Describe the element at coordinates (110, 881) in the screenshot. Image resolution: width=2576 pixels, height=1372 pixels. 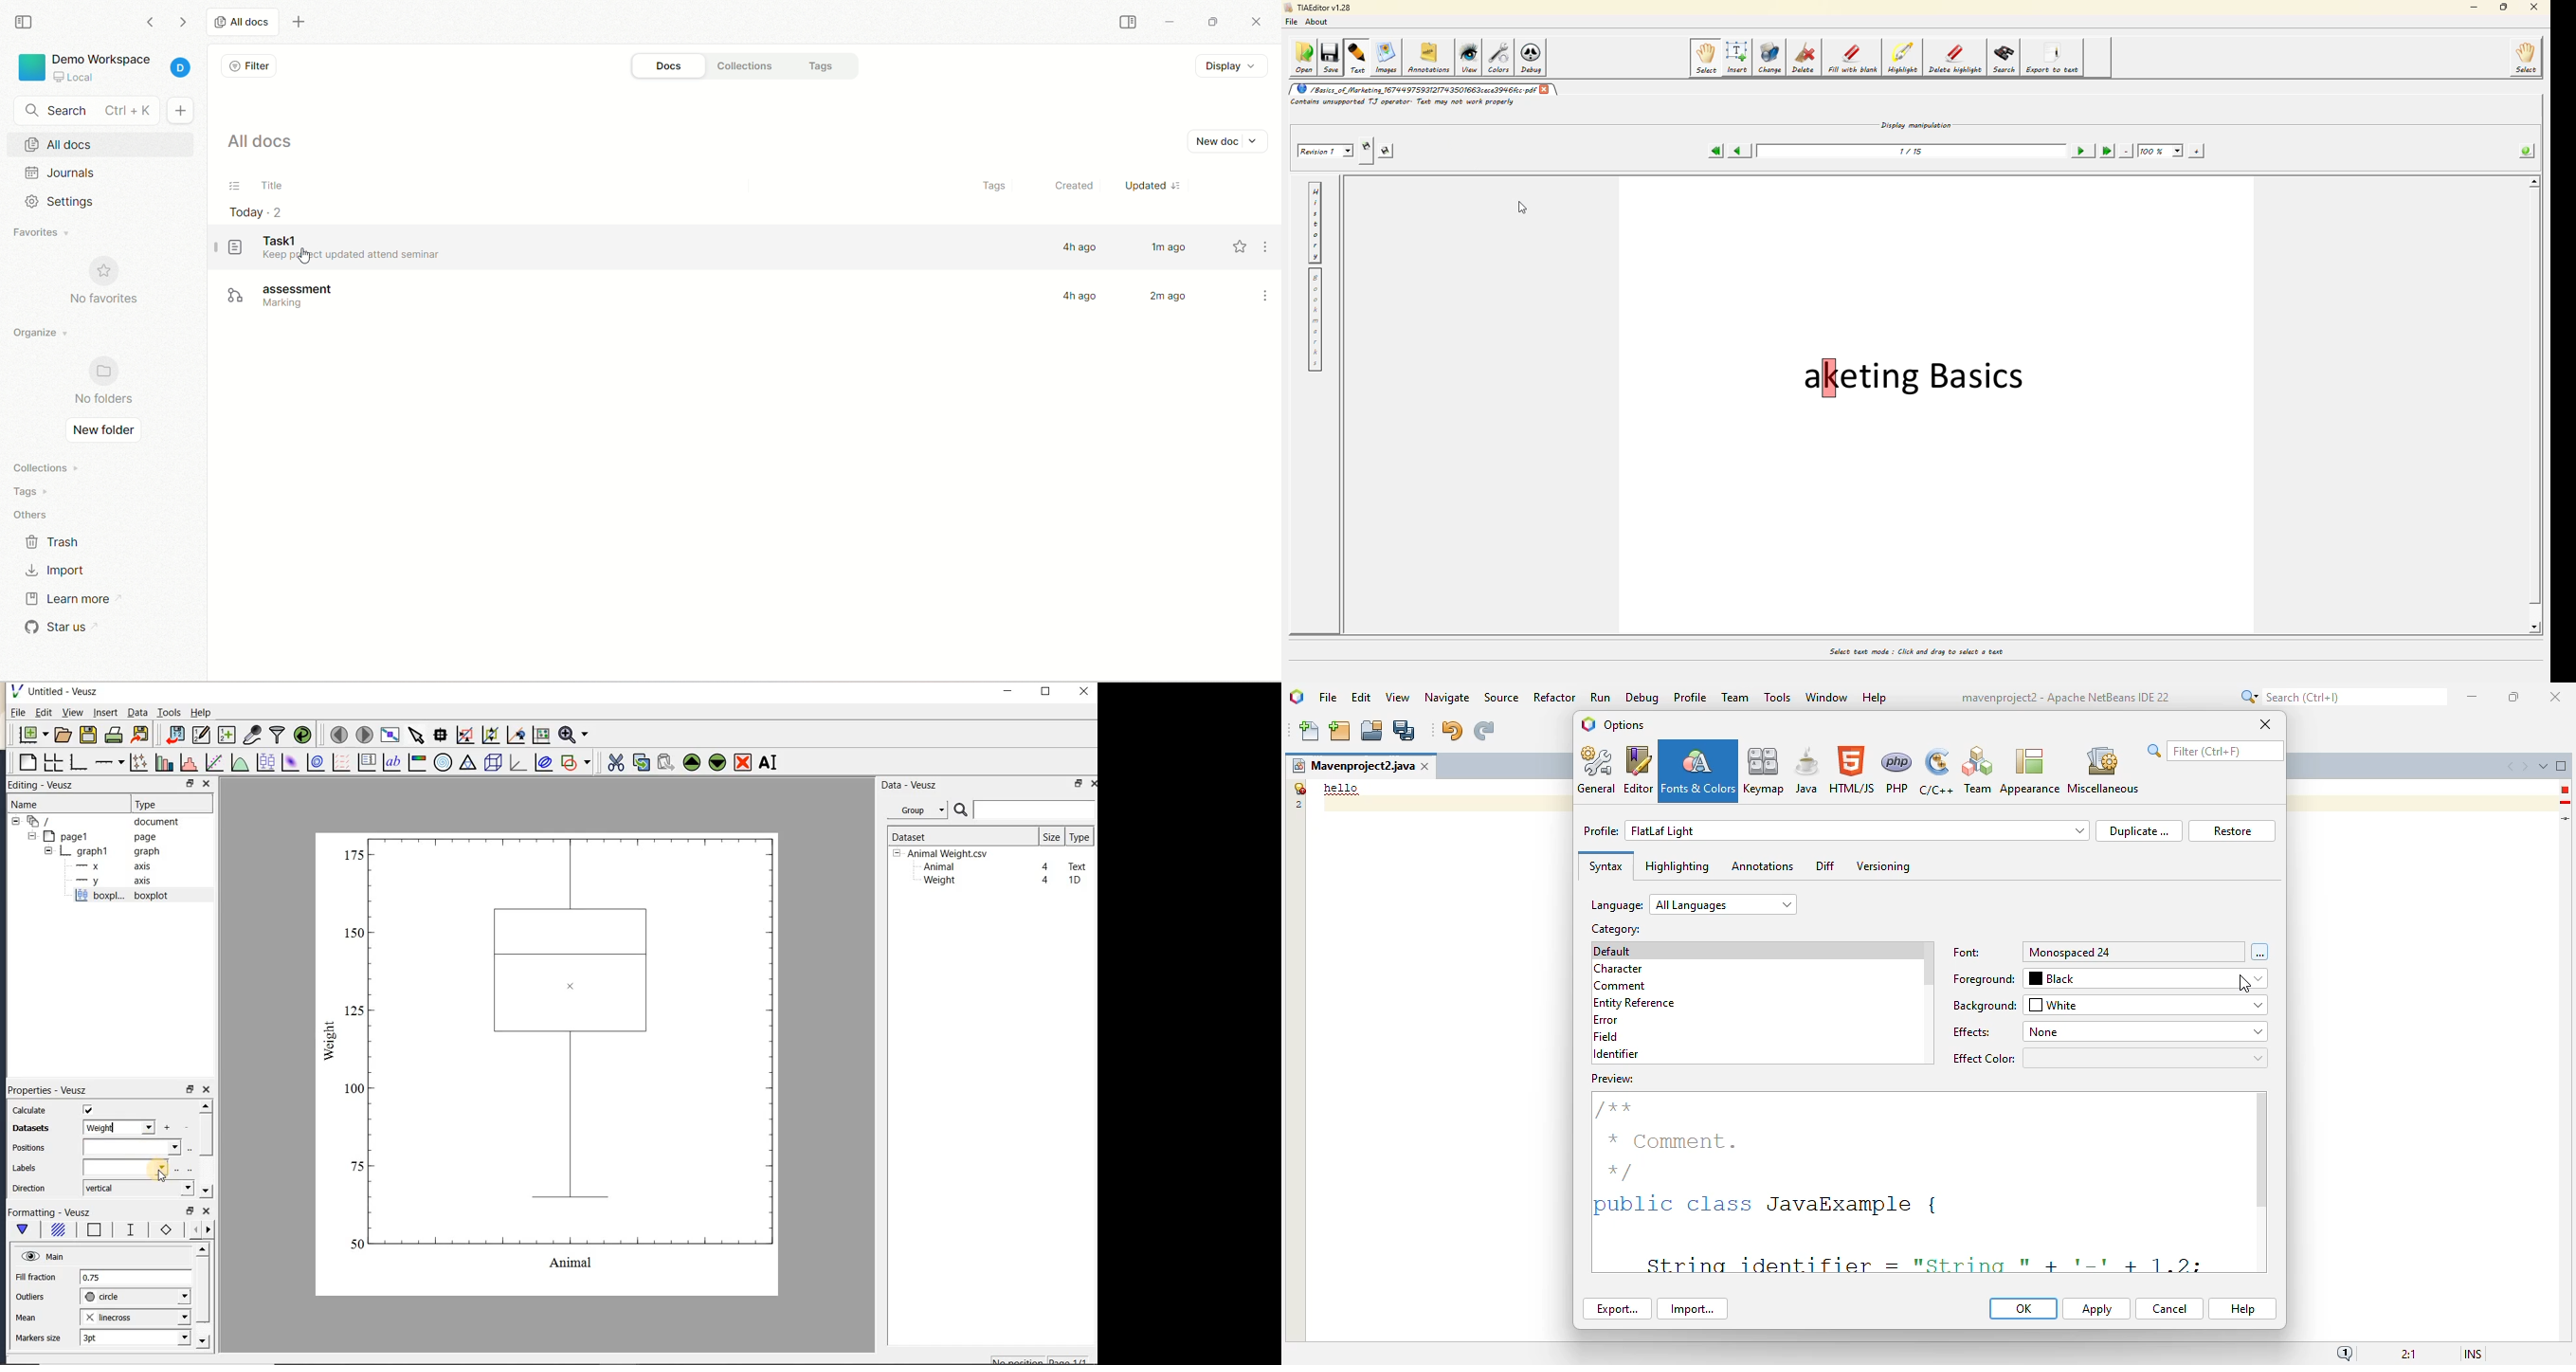
I see `axis` at that location.